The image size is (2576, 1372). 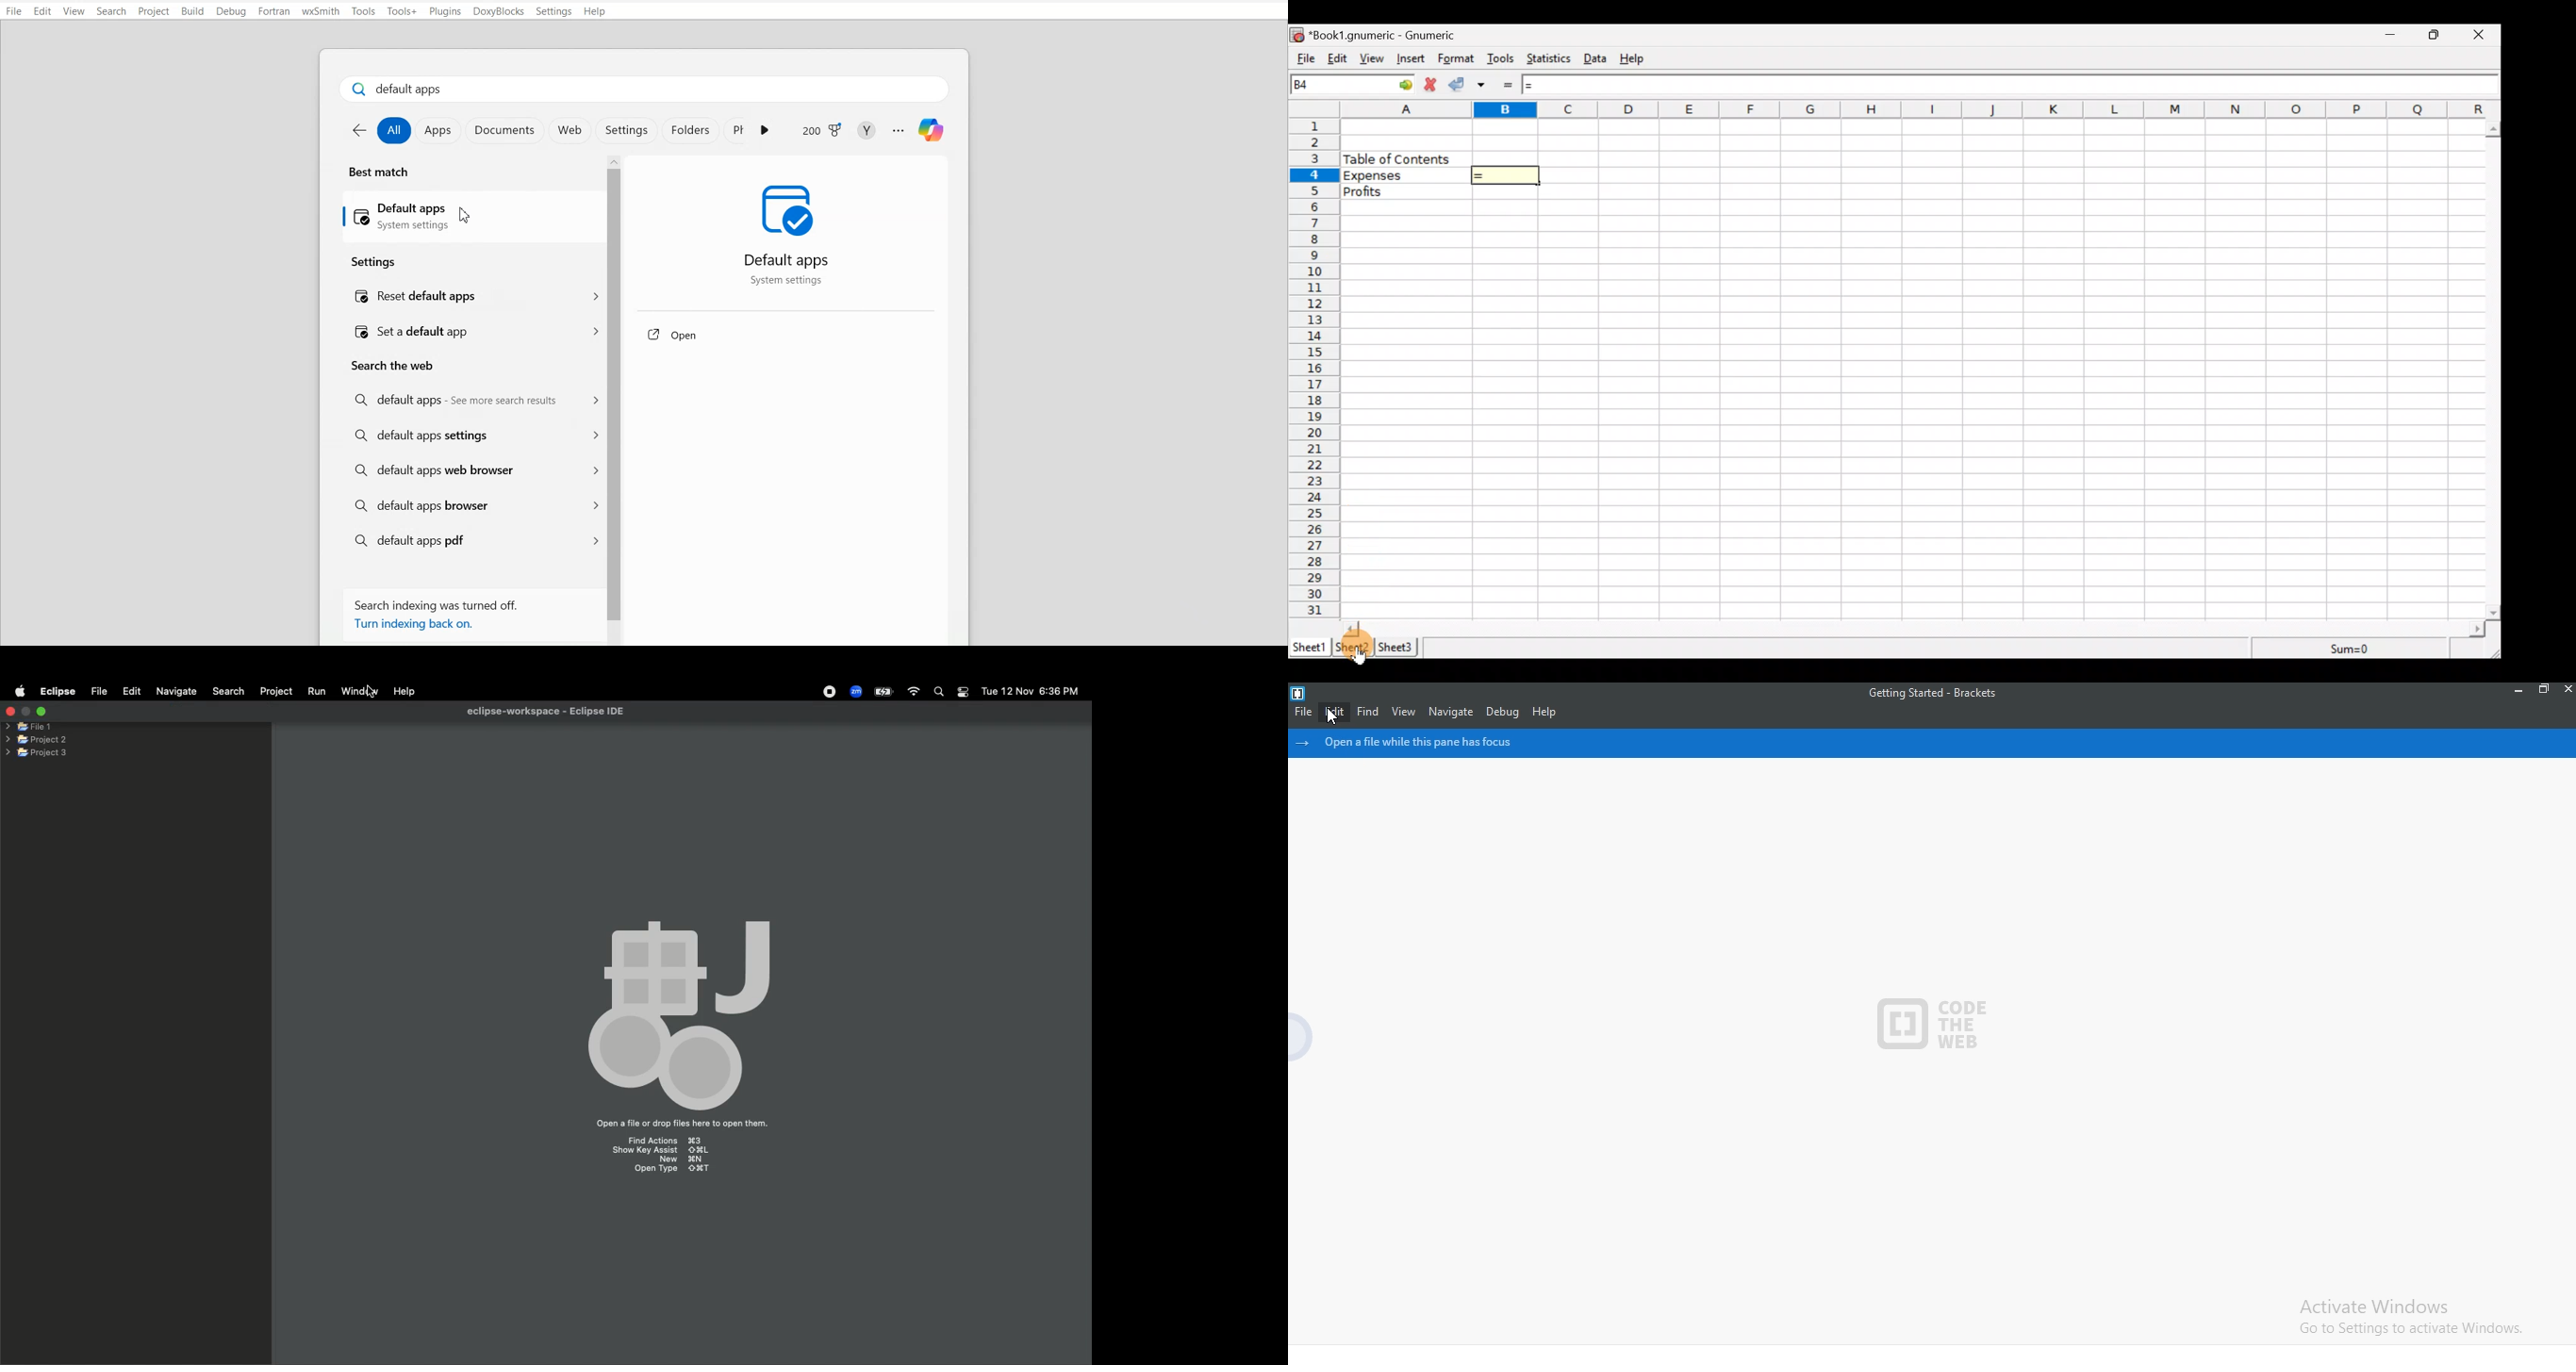 I want to click on Folder, so click(x=688, y=131).